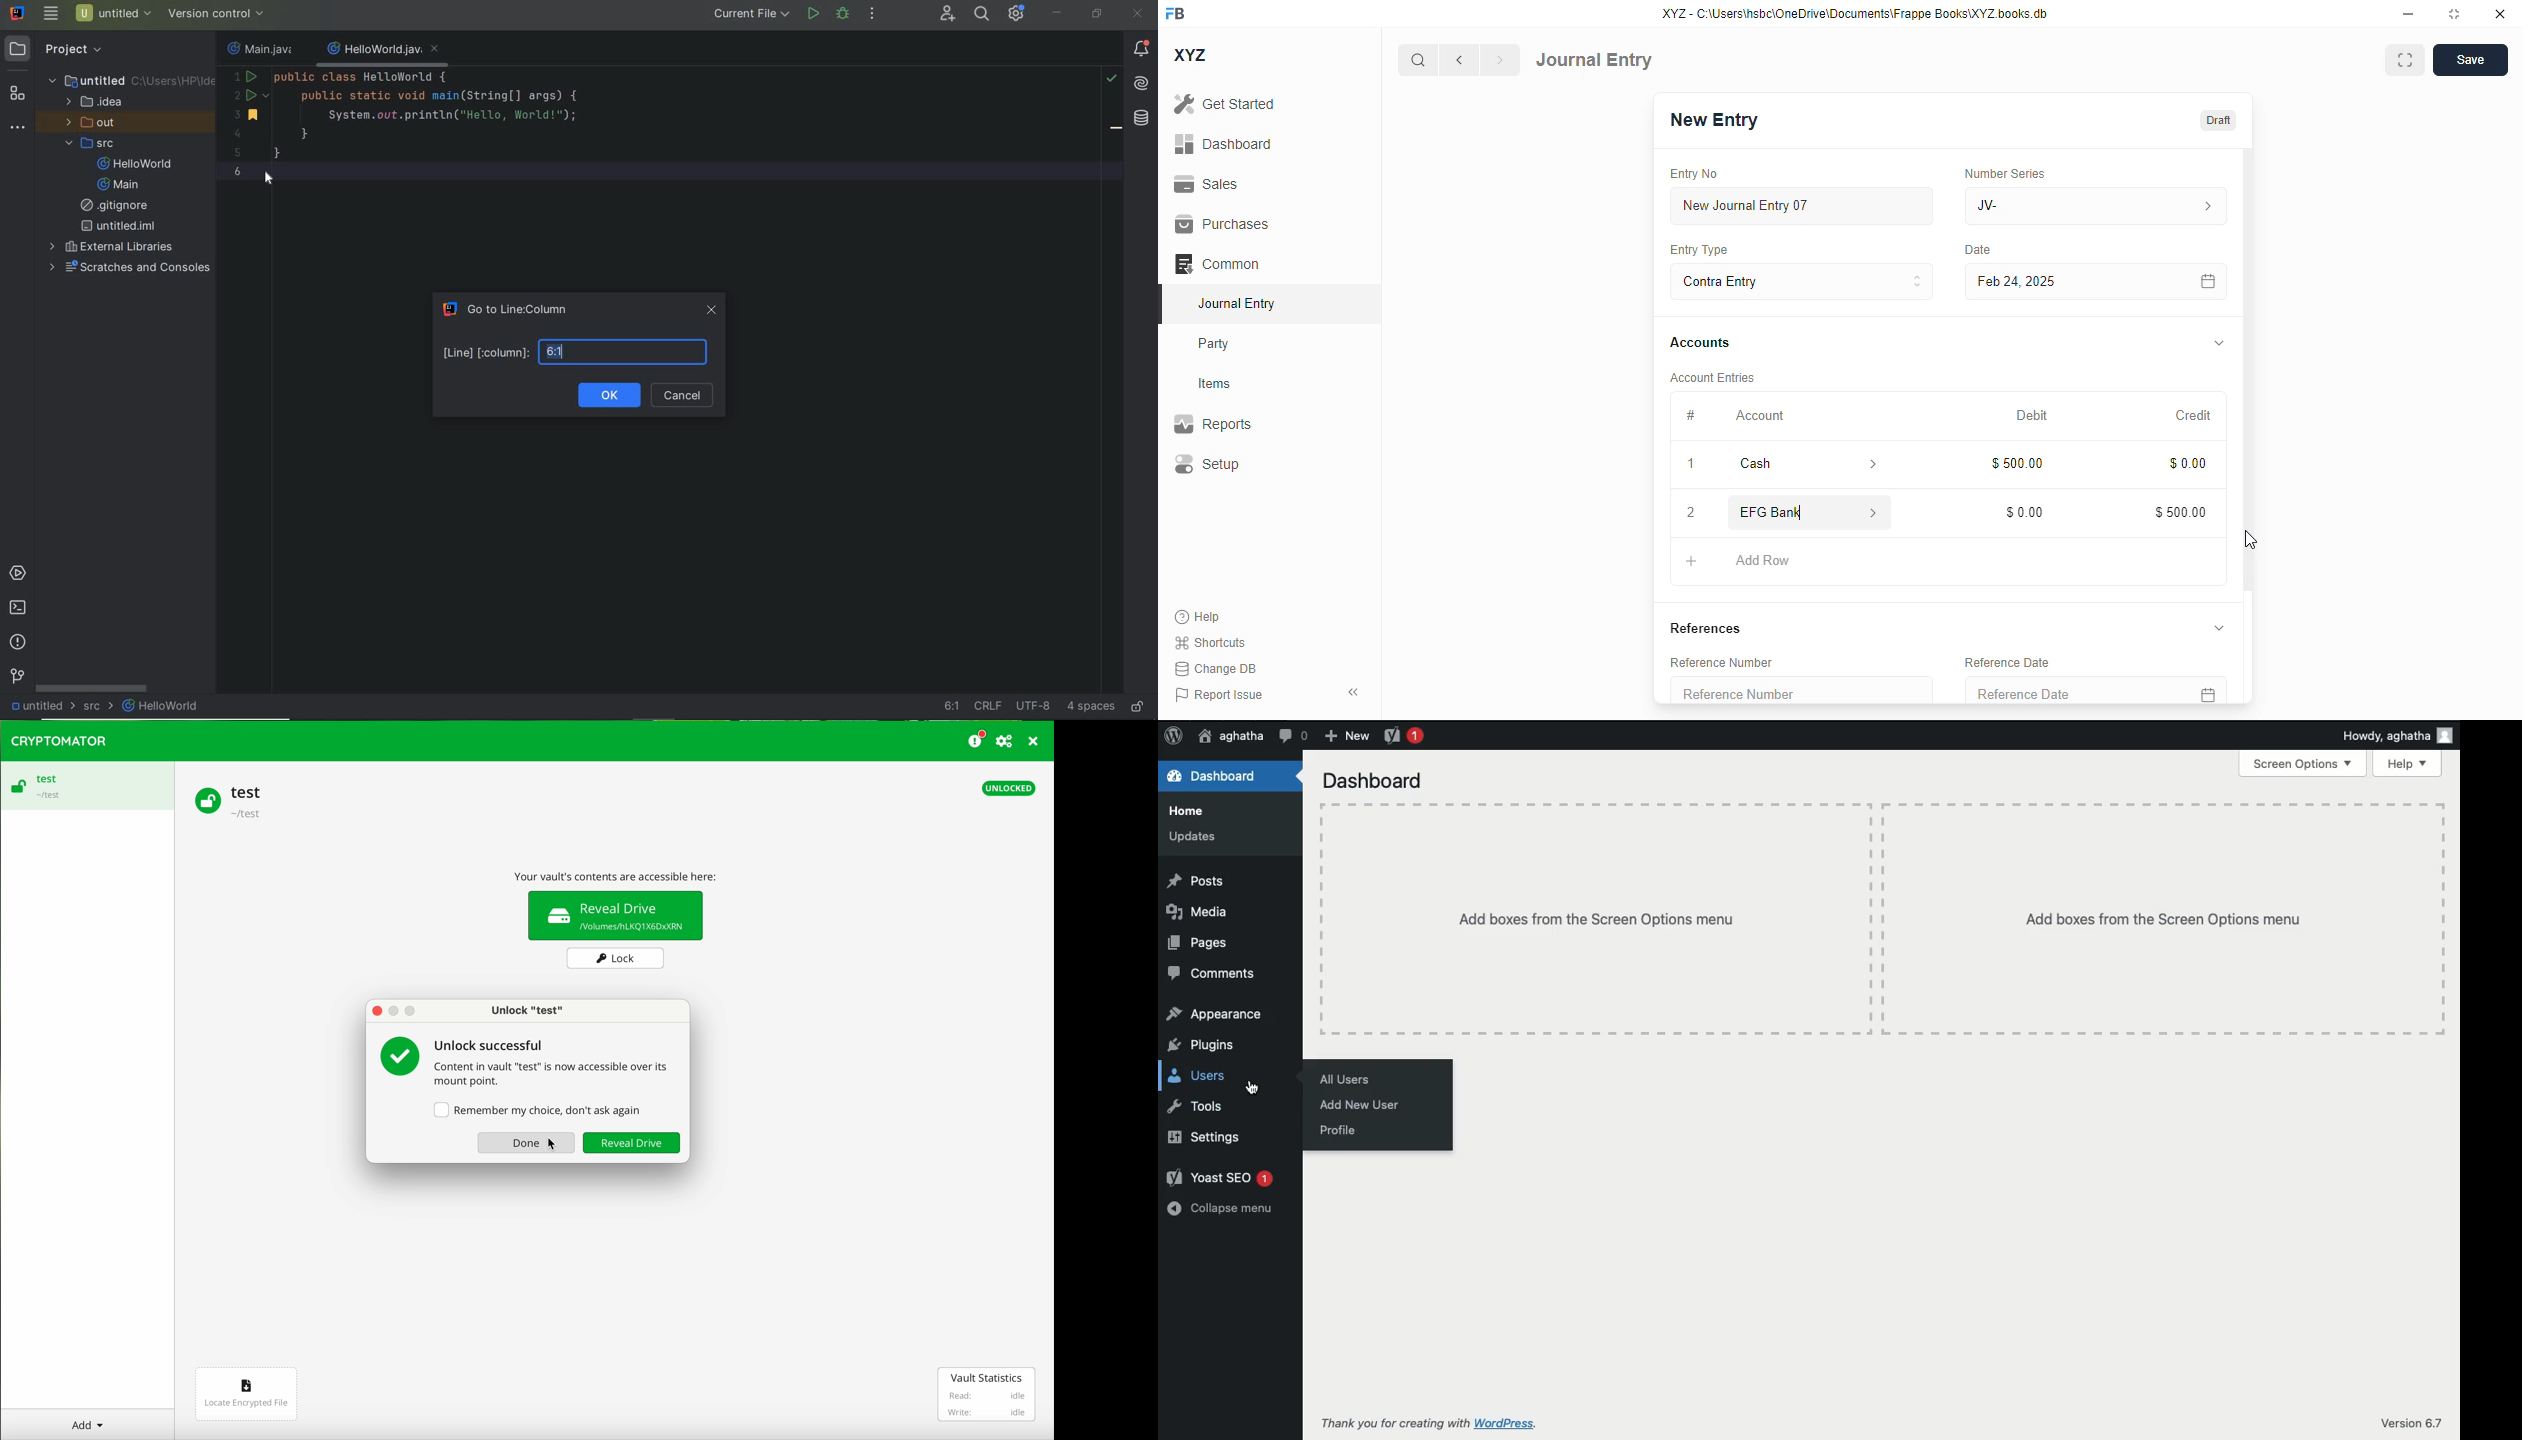 This screenshot has width=2548, height=1456. What do you see at coordinates (1010, 787) in the screenshot?
I see `unlocked` at bounding box center [1010, 787].